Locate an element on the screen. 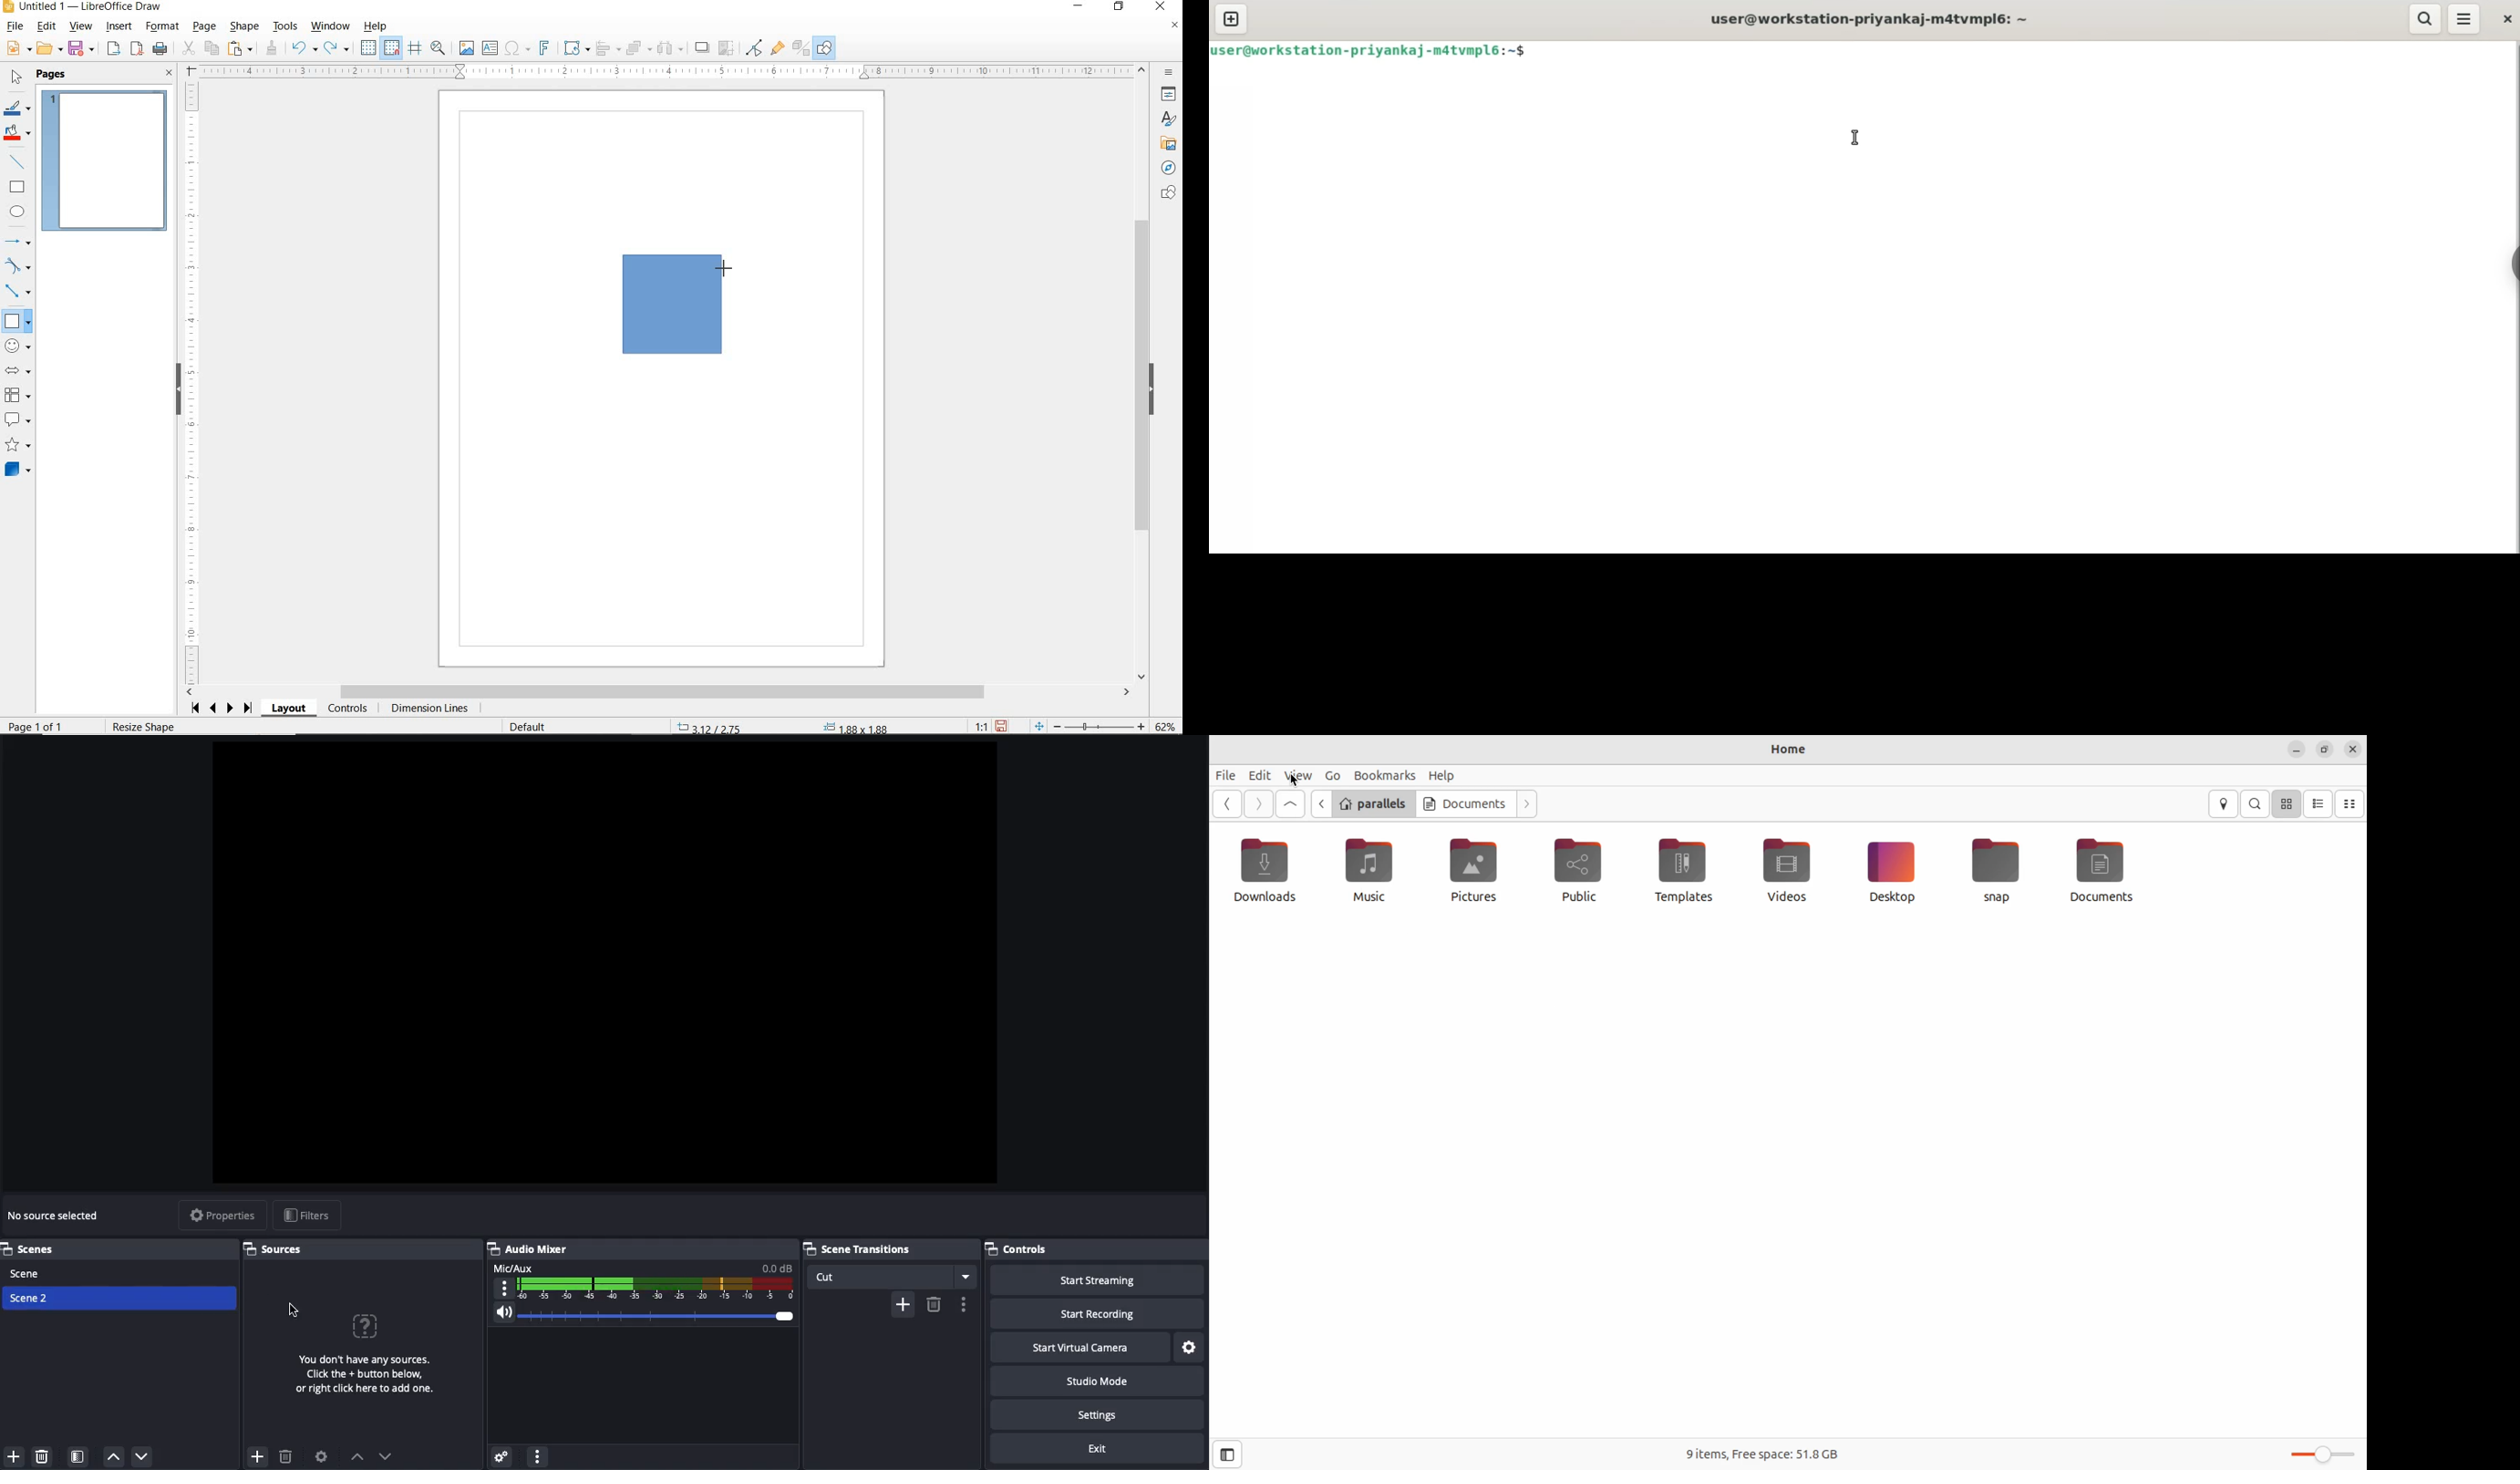 The height and width of the screenshot is (1484, 2520). Start recording is located at coordinates (1092, 1313).